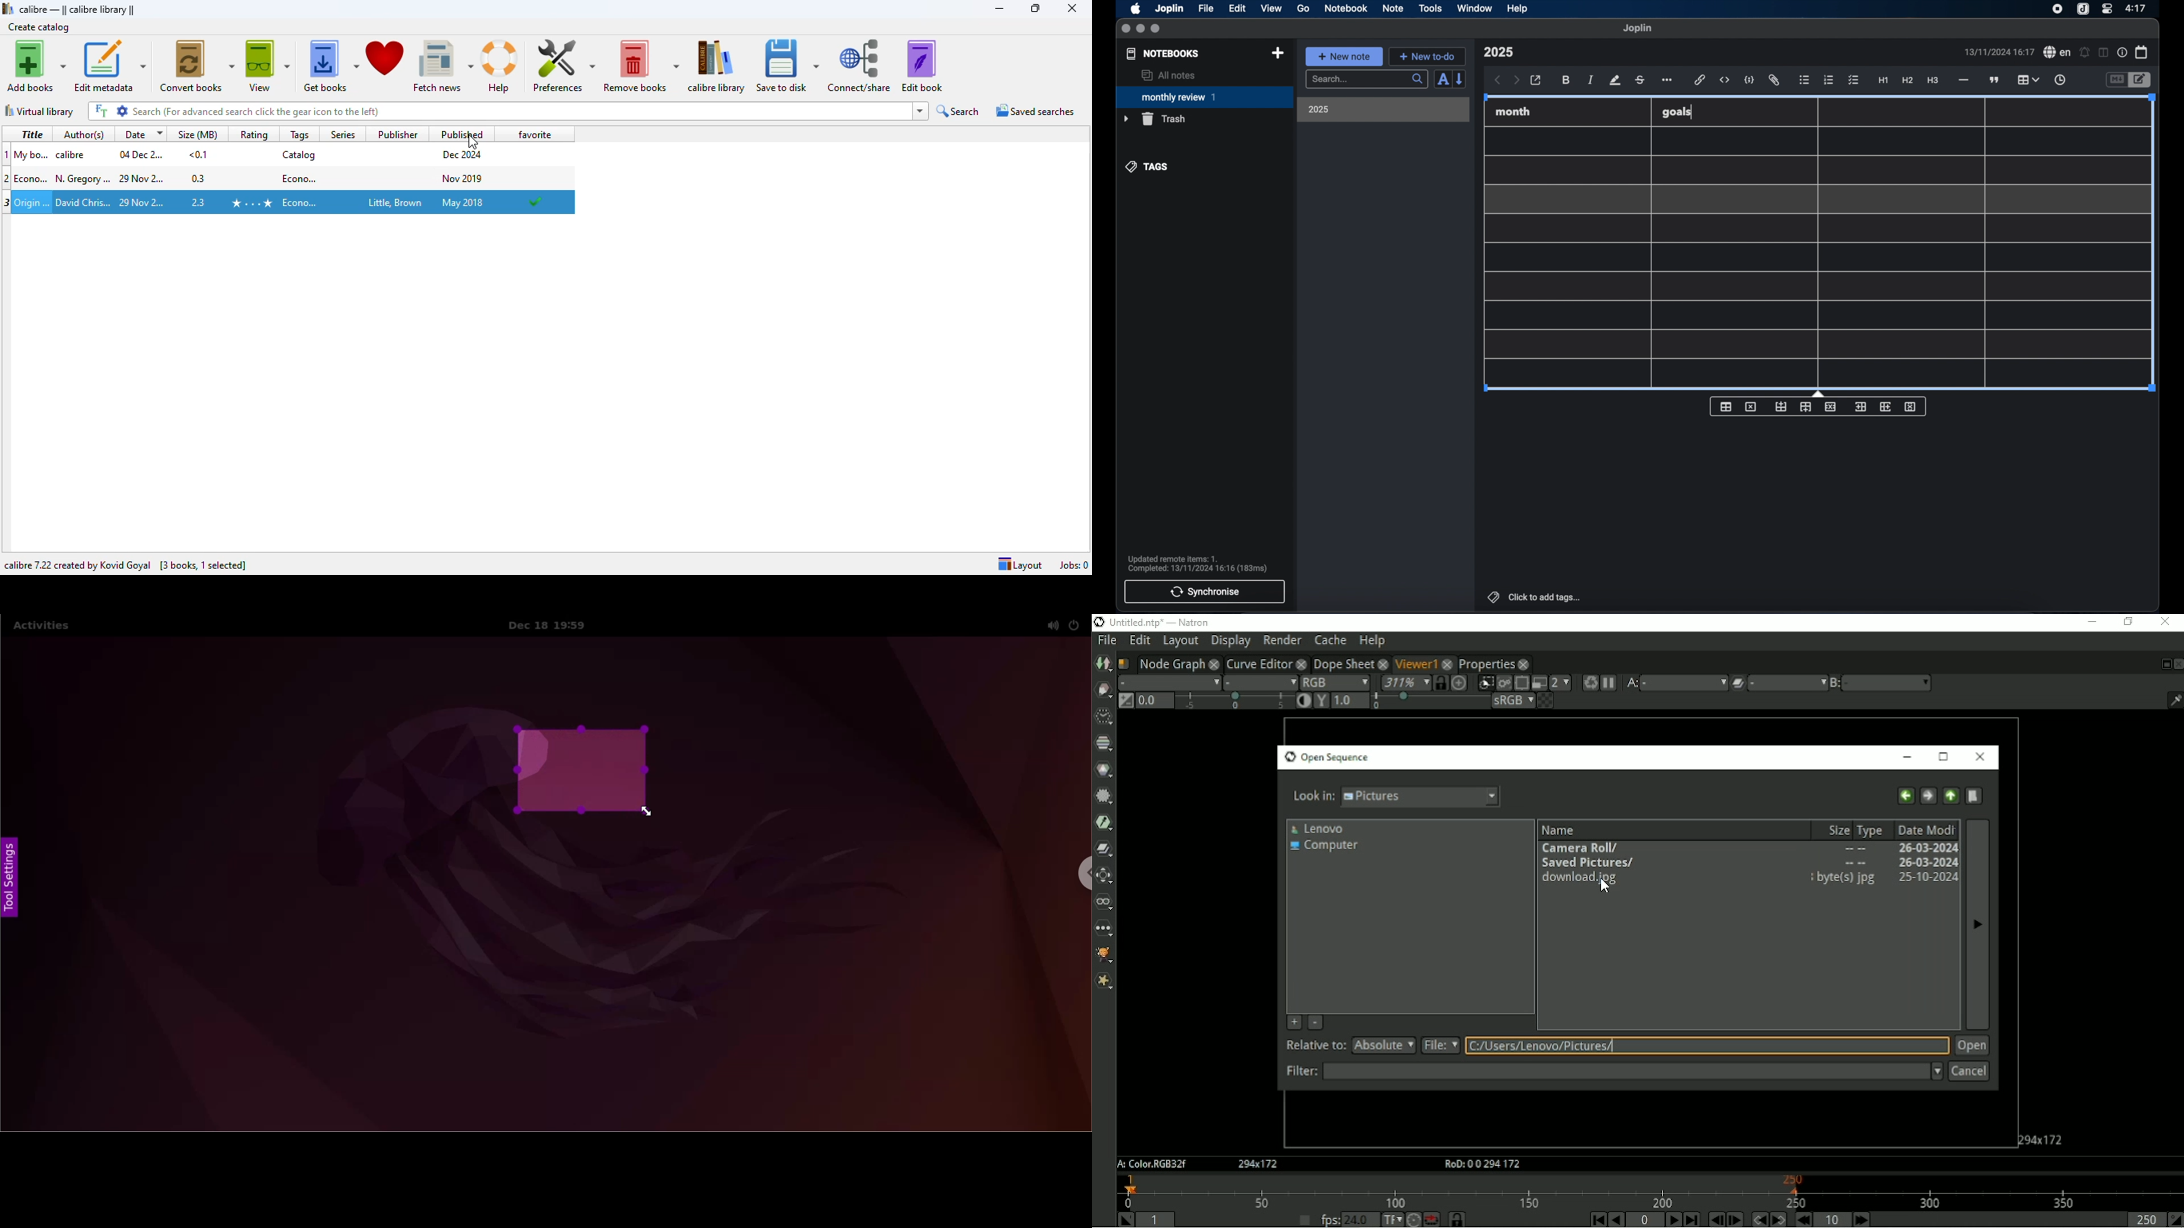 This screenshot has height=1232, width=2184. What do you see at coordinates (1443, 80) in the screenshot?
I see `sort order field` at bounding box center [1443, 80].